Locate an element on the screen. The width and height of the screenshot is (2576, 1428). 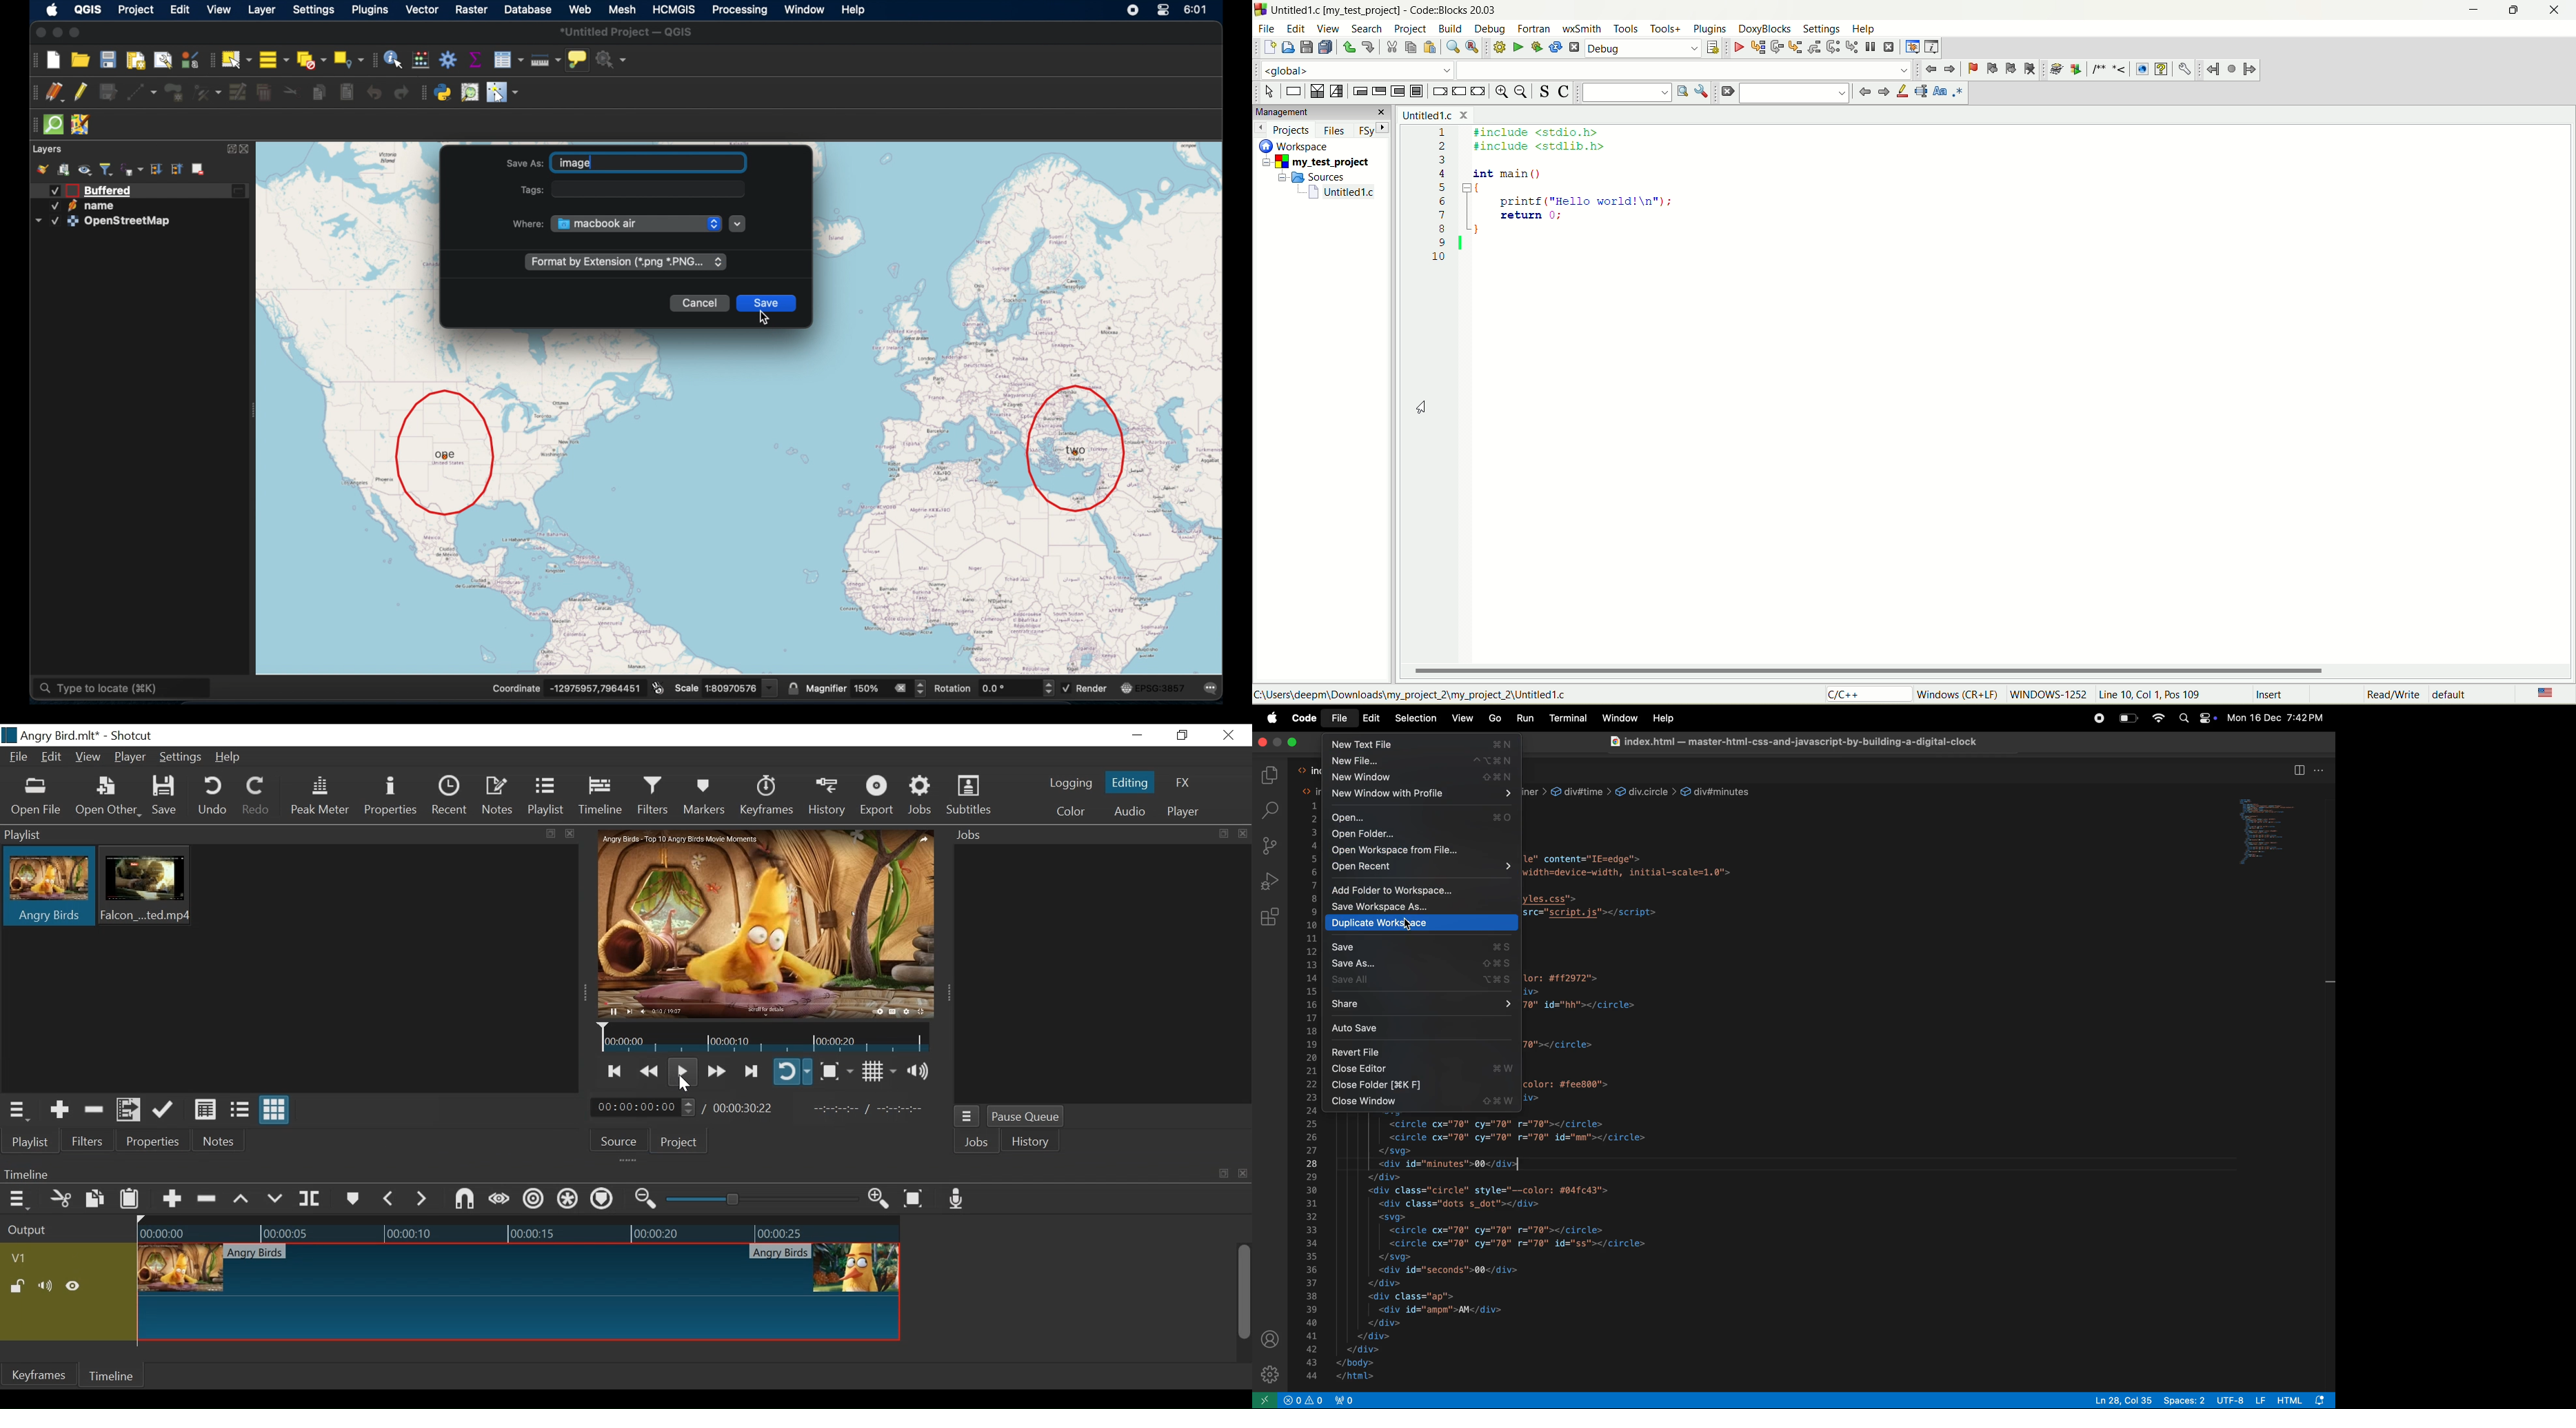
tools+ is located at coordinates (1667, 28).